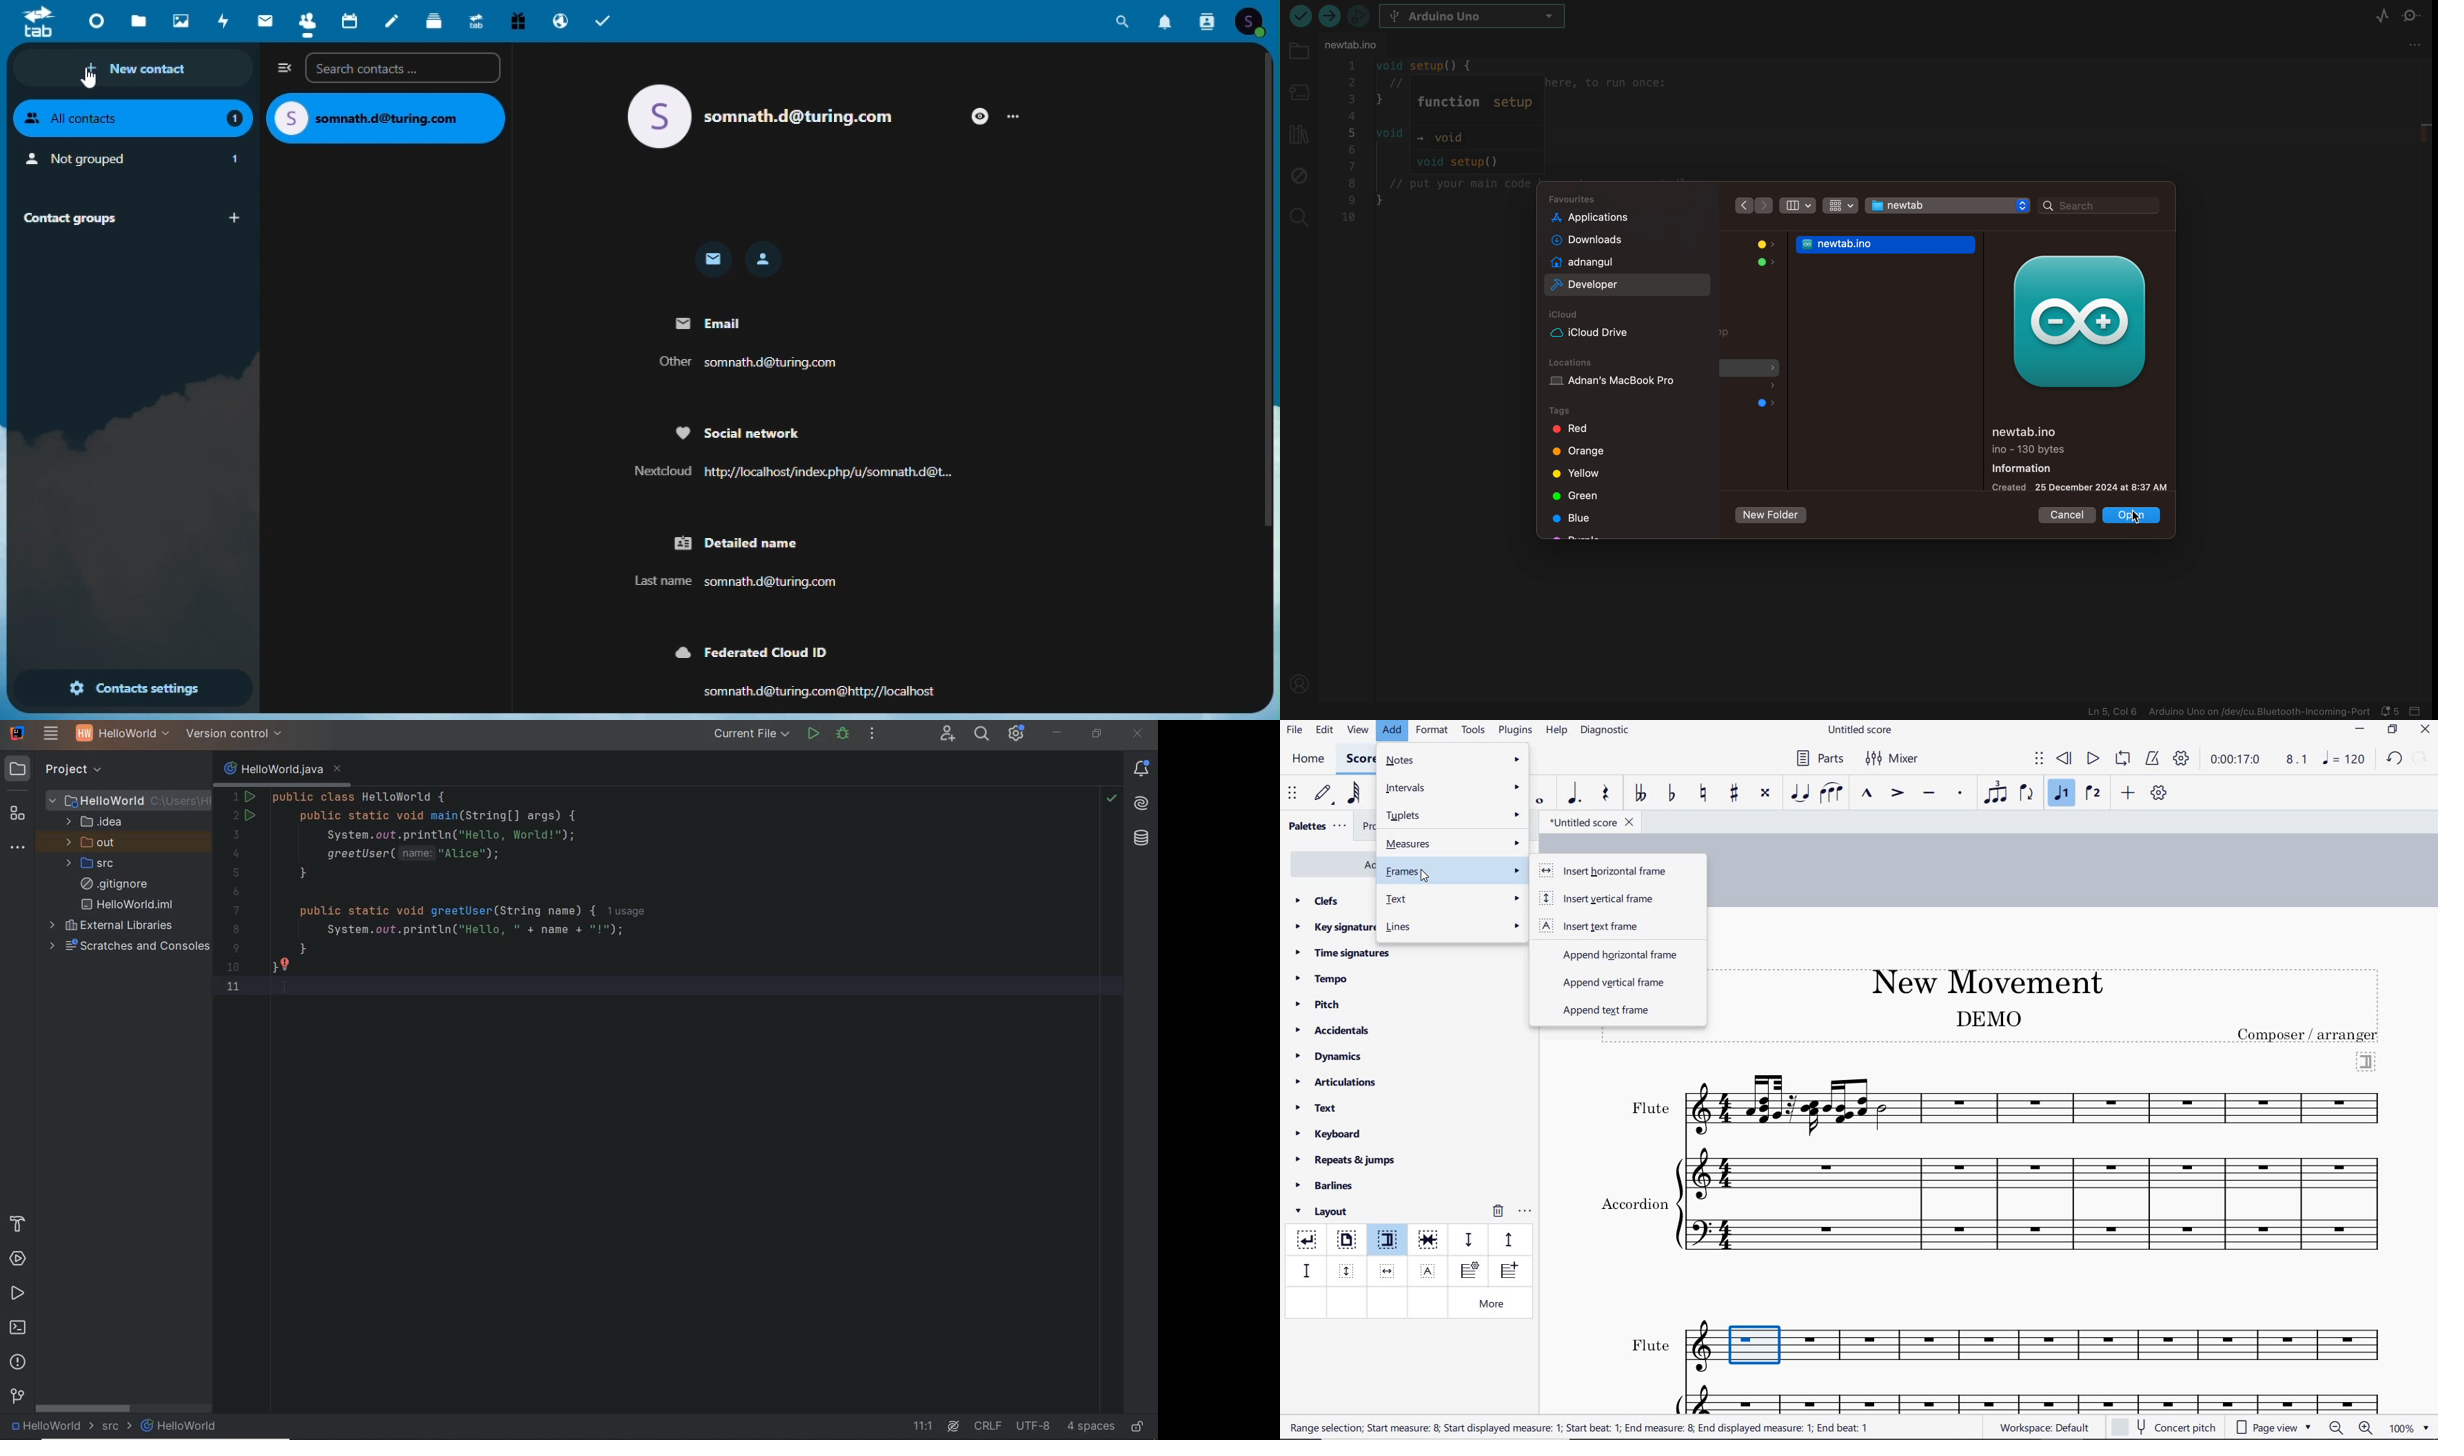 The height and width of the screenshot is (1456, 2464). What do you see at coordinates (2369, 1429) in the screenshot?
I see `zoom in` at bounding box center [2369, 1429].